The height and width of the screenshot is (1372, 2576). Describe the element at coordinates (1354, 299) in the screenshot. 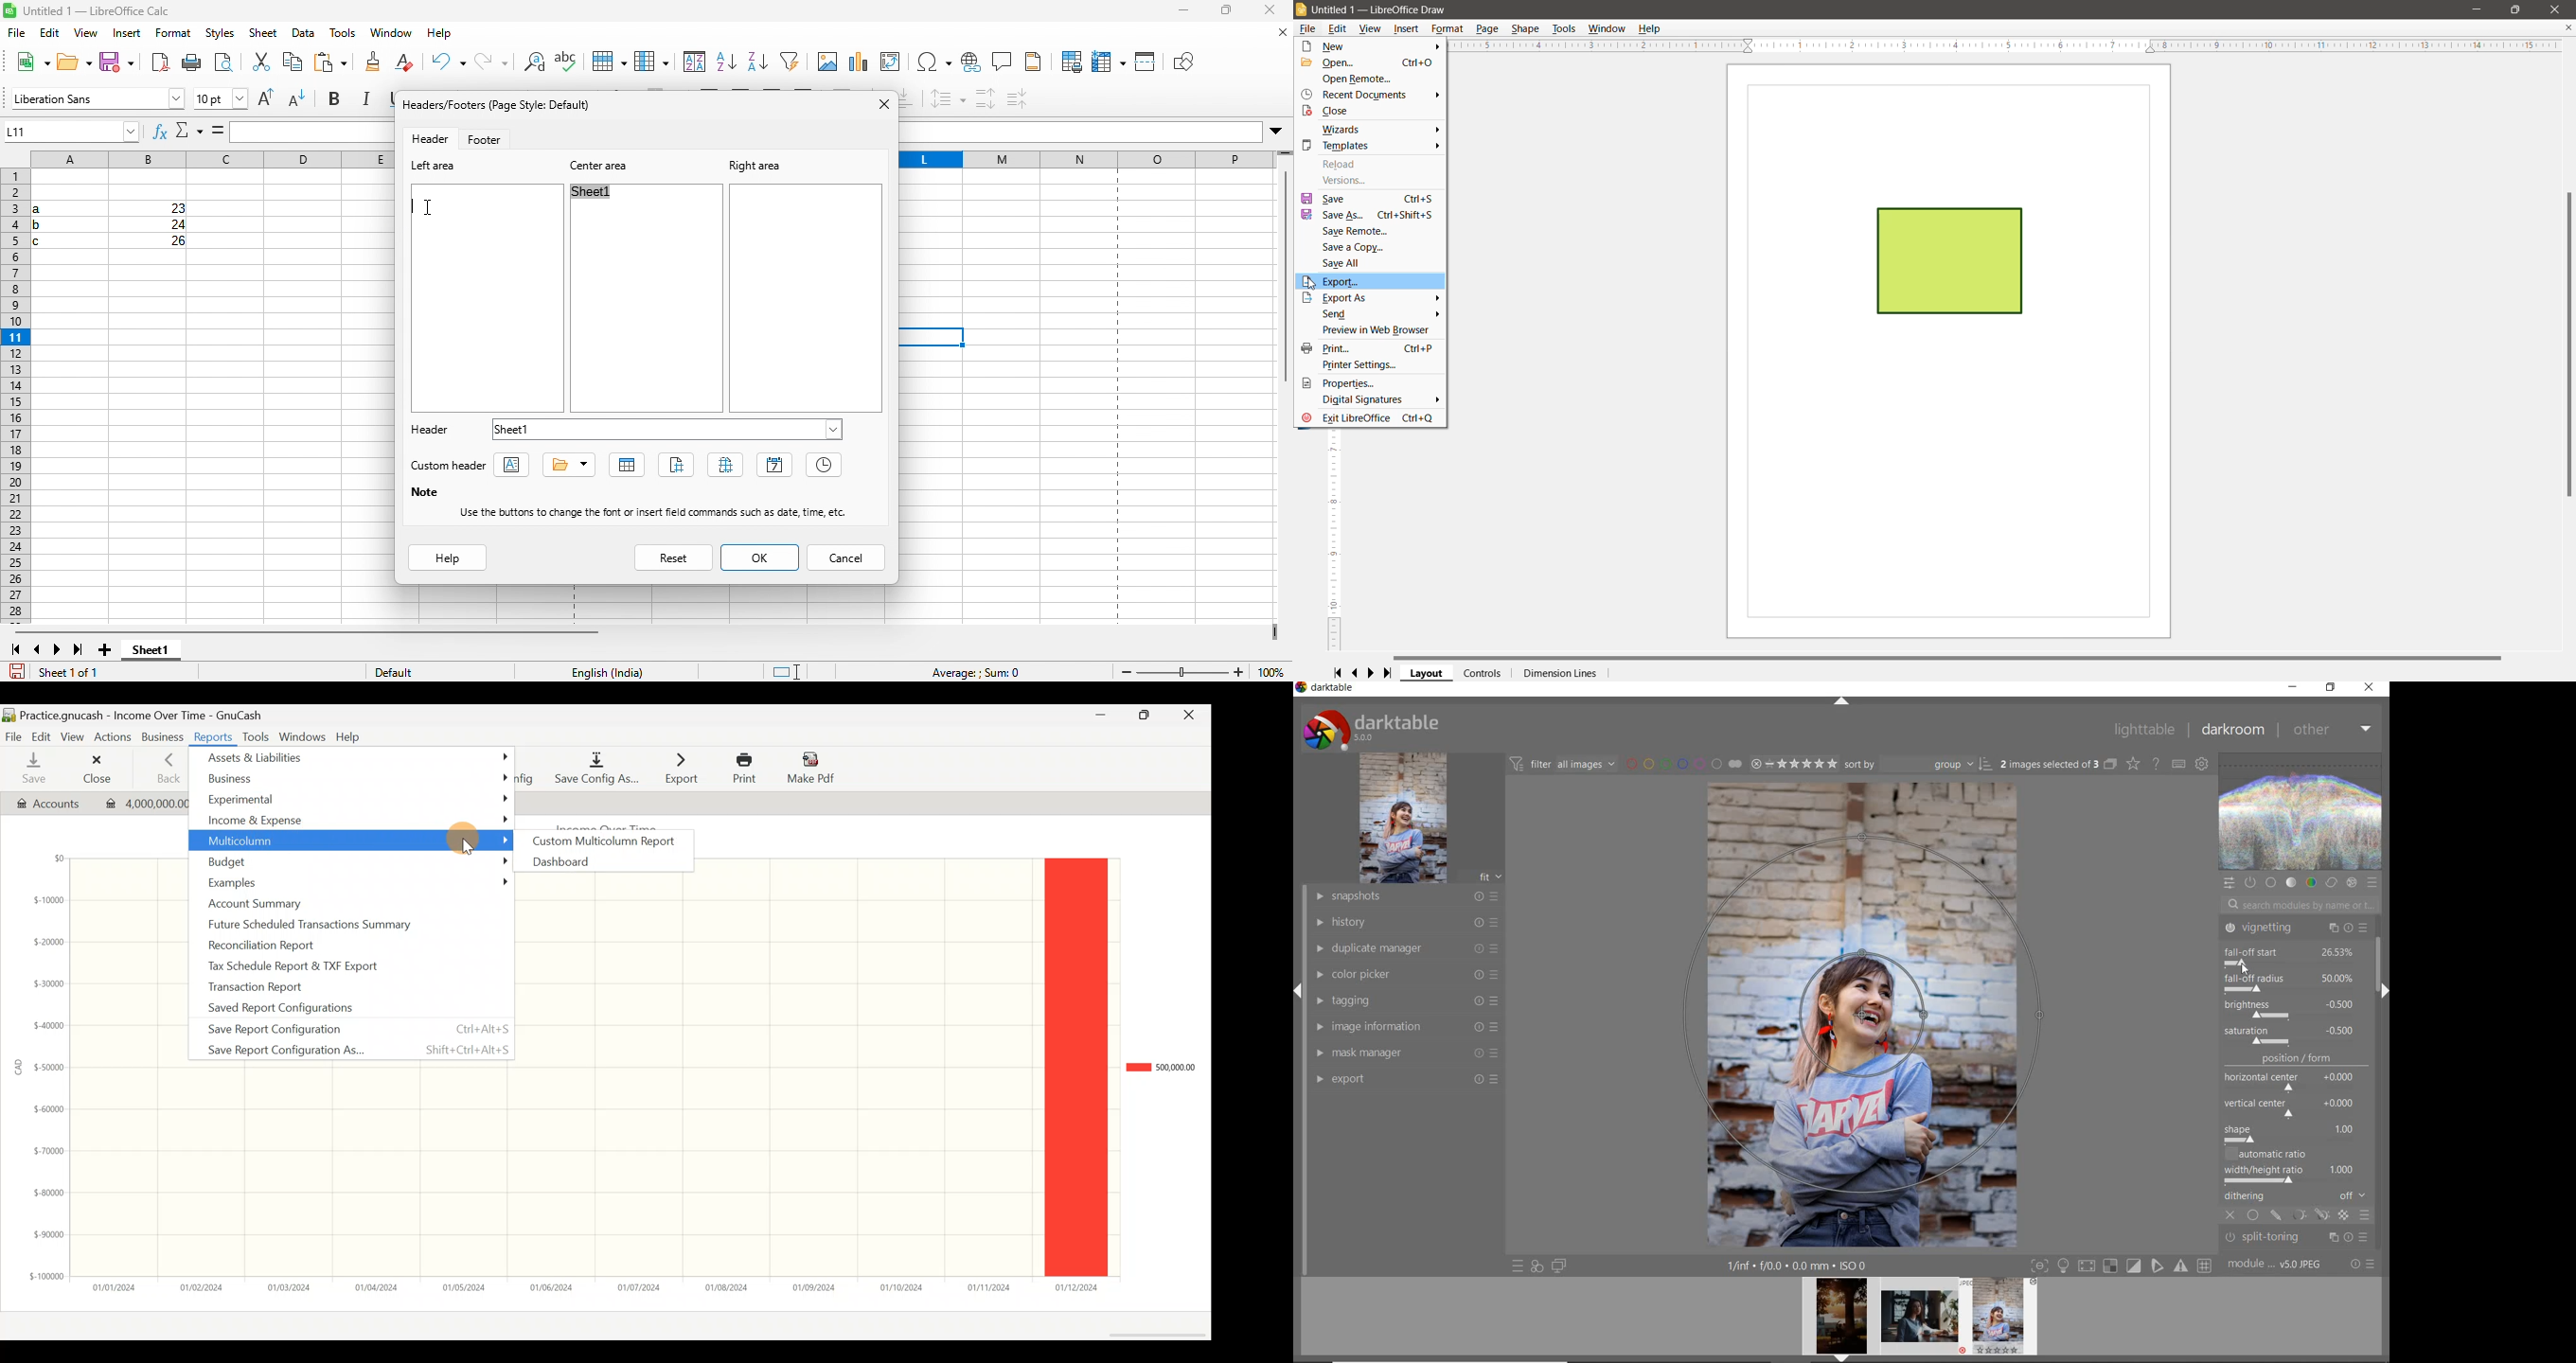

I see `Export As` at that location.